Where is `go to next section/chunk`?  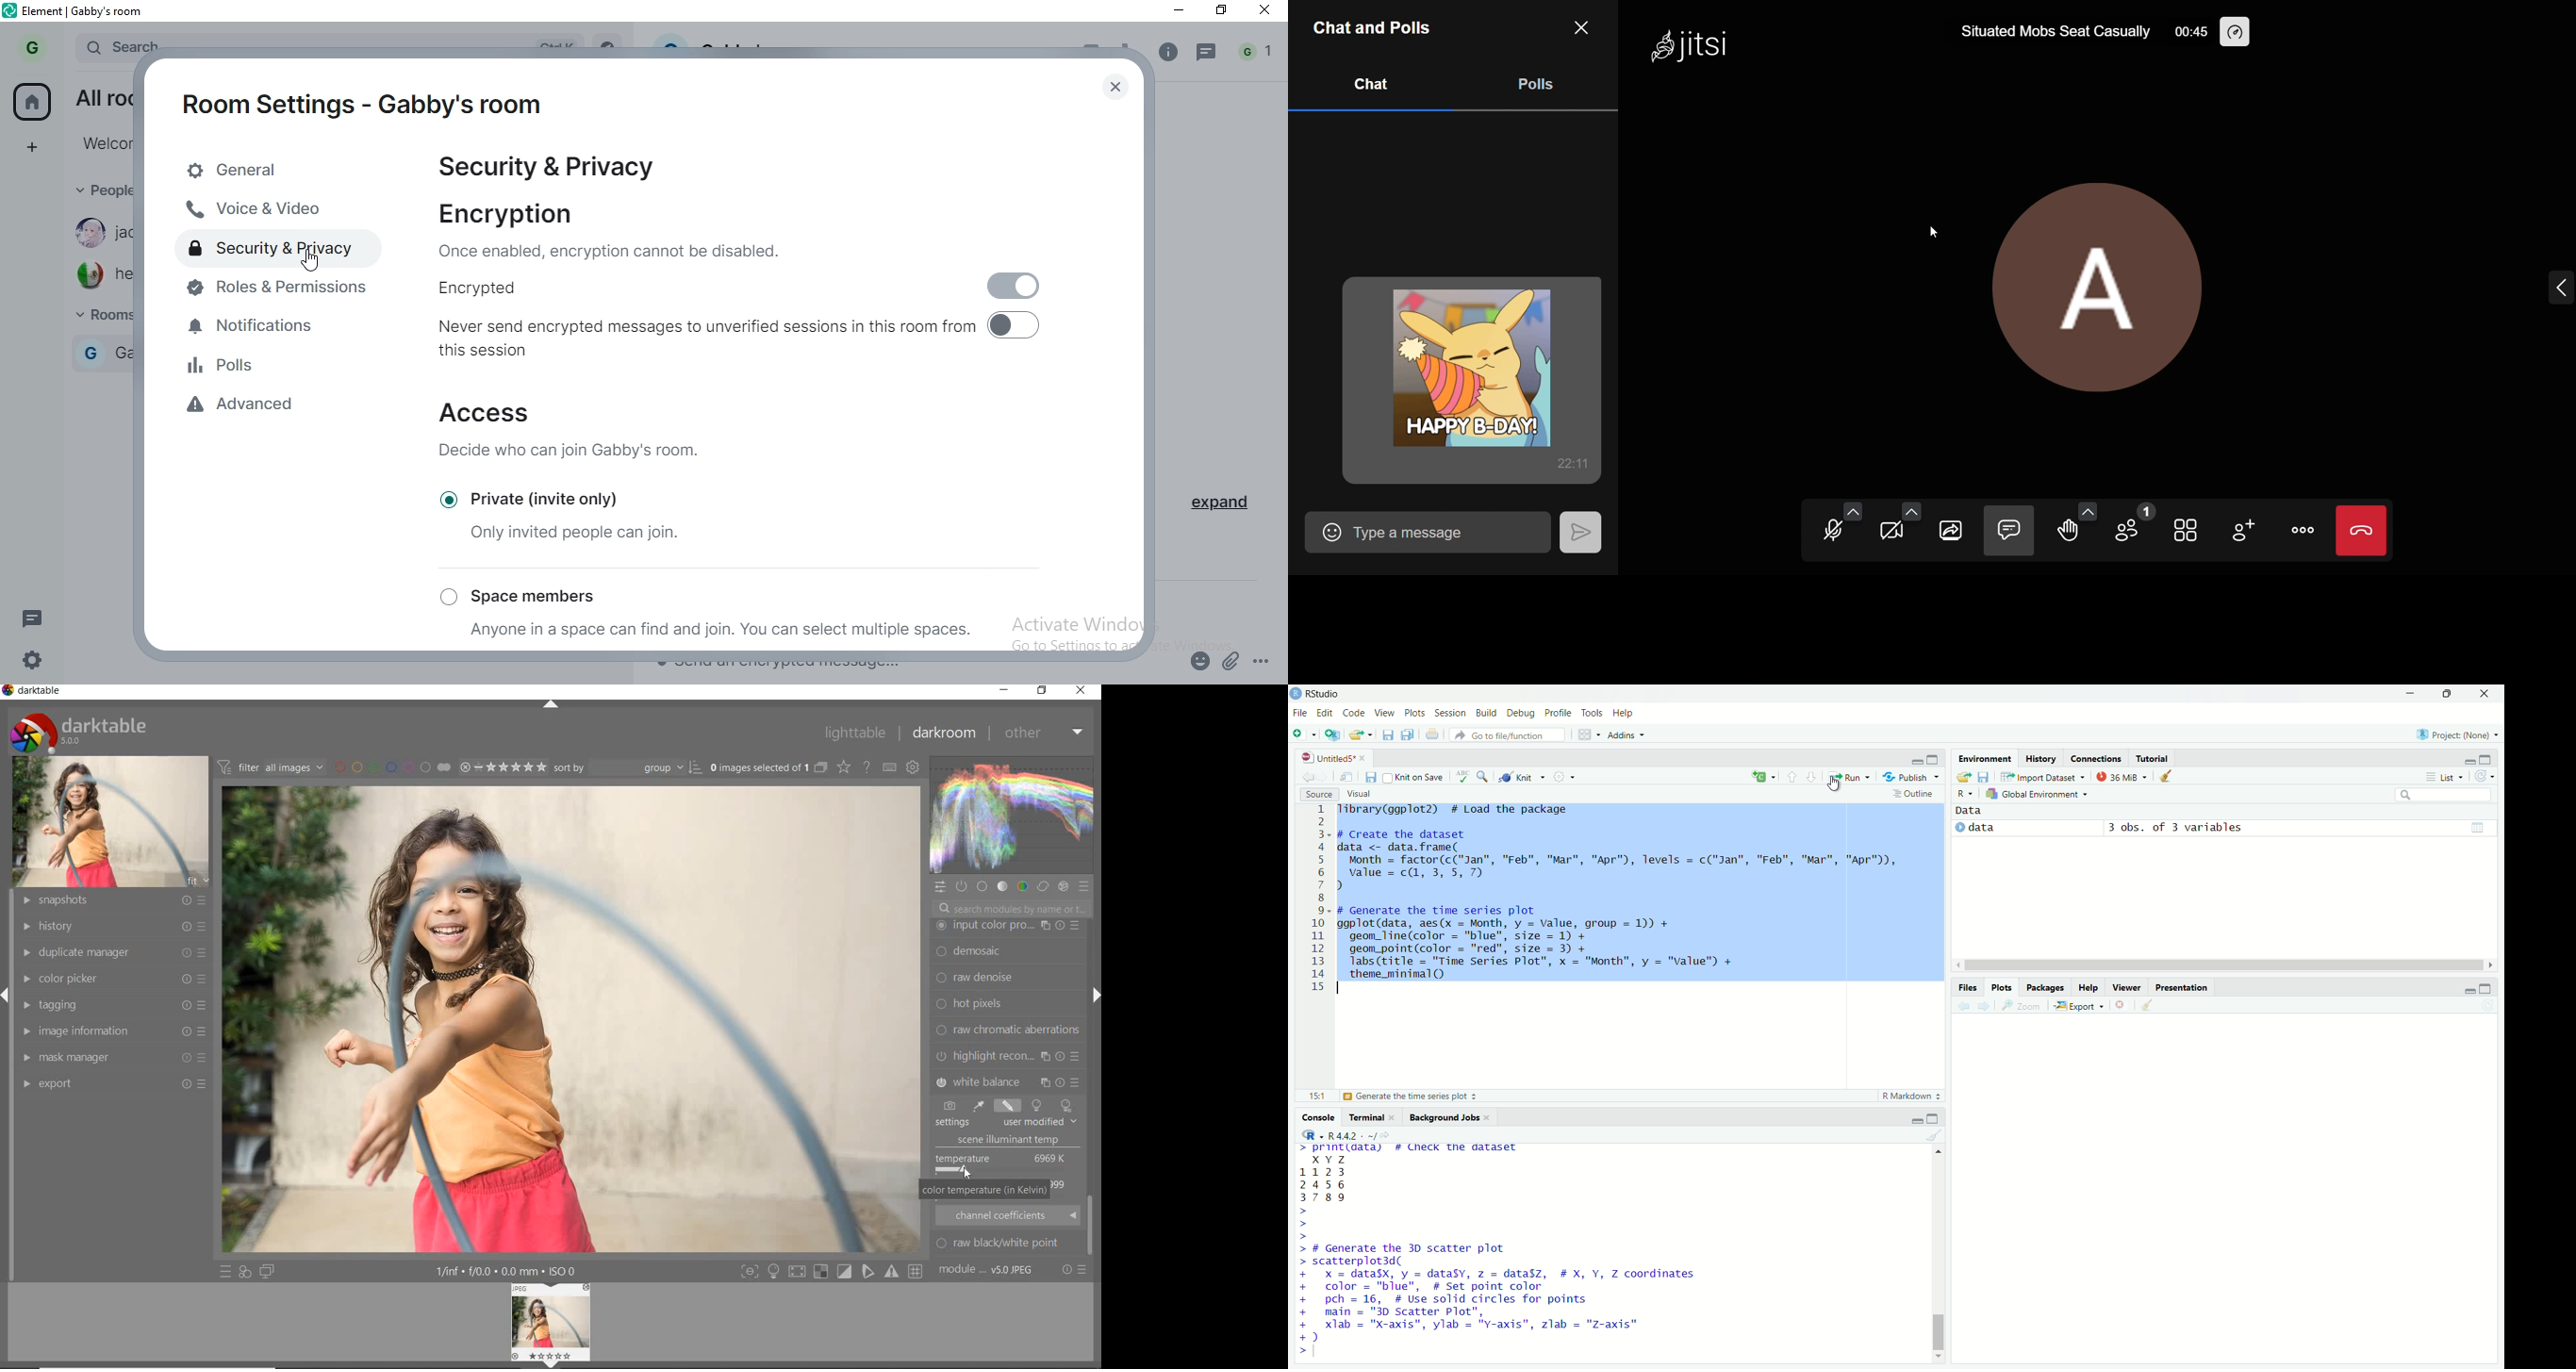 go to next section/chunk is located at coordinates (1812, 777).